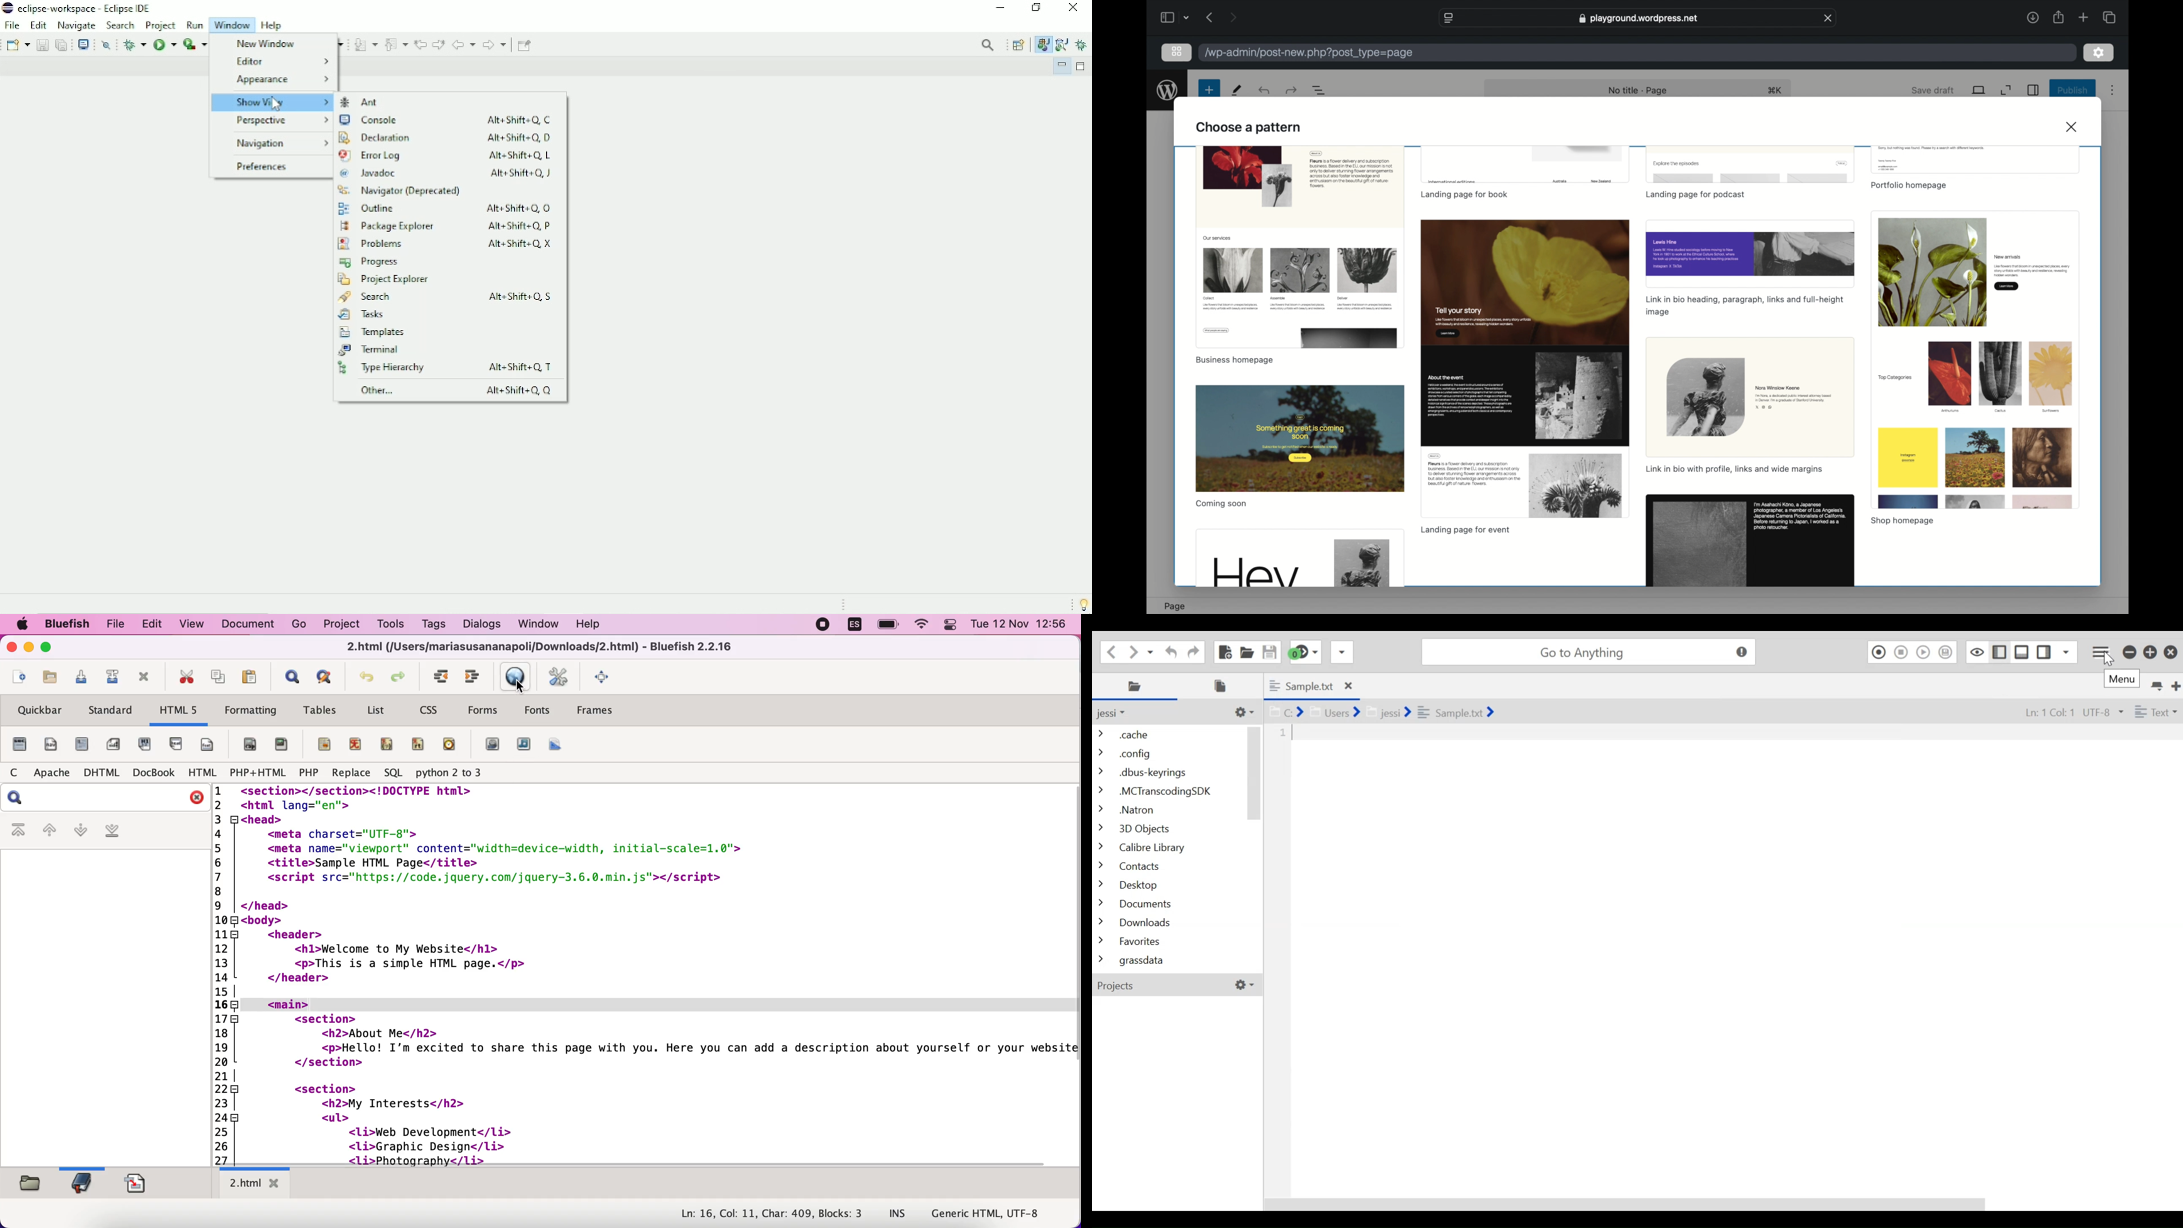 The width and height of the screenshot is (2184, 1232). Describe the element at coordinates (452, 390) in the screenshot. I see `Other` at that location.